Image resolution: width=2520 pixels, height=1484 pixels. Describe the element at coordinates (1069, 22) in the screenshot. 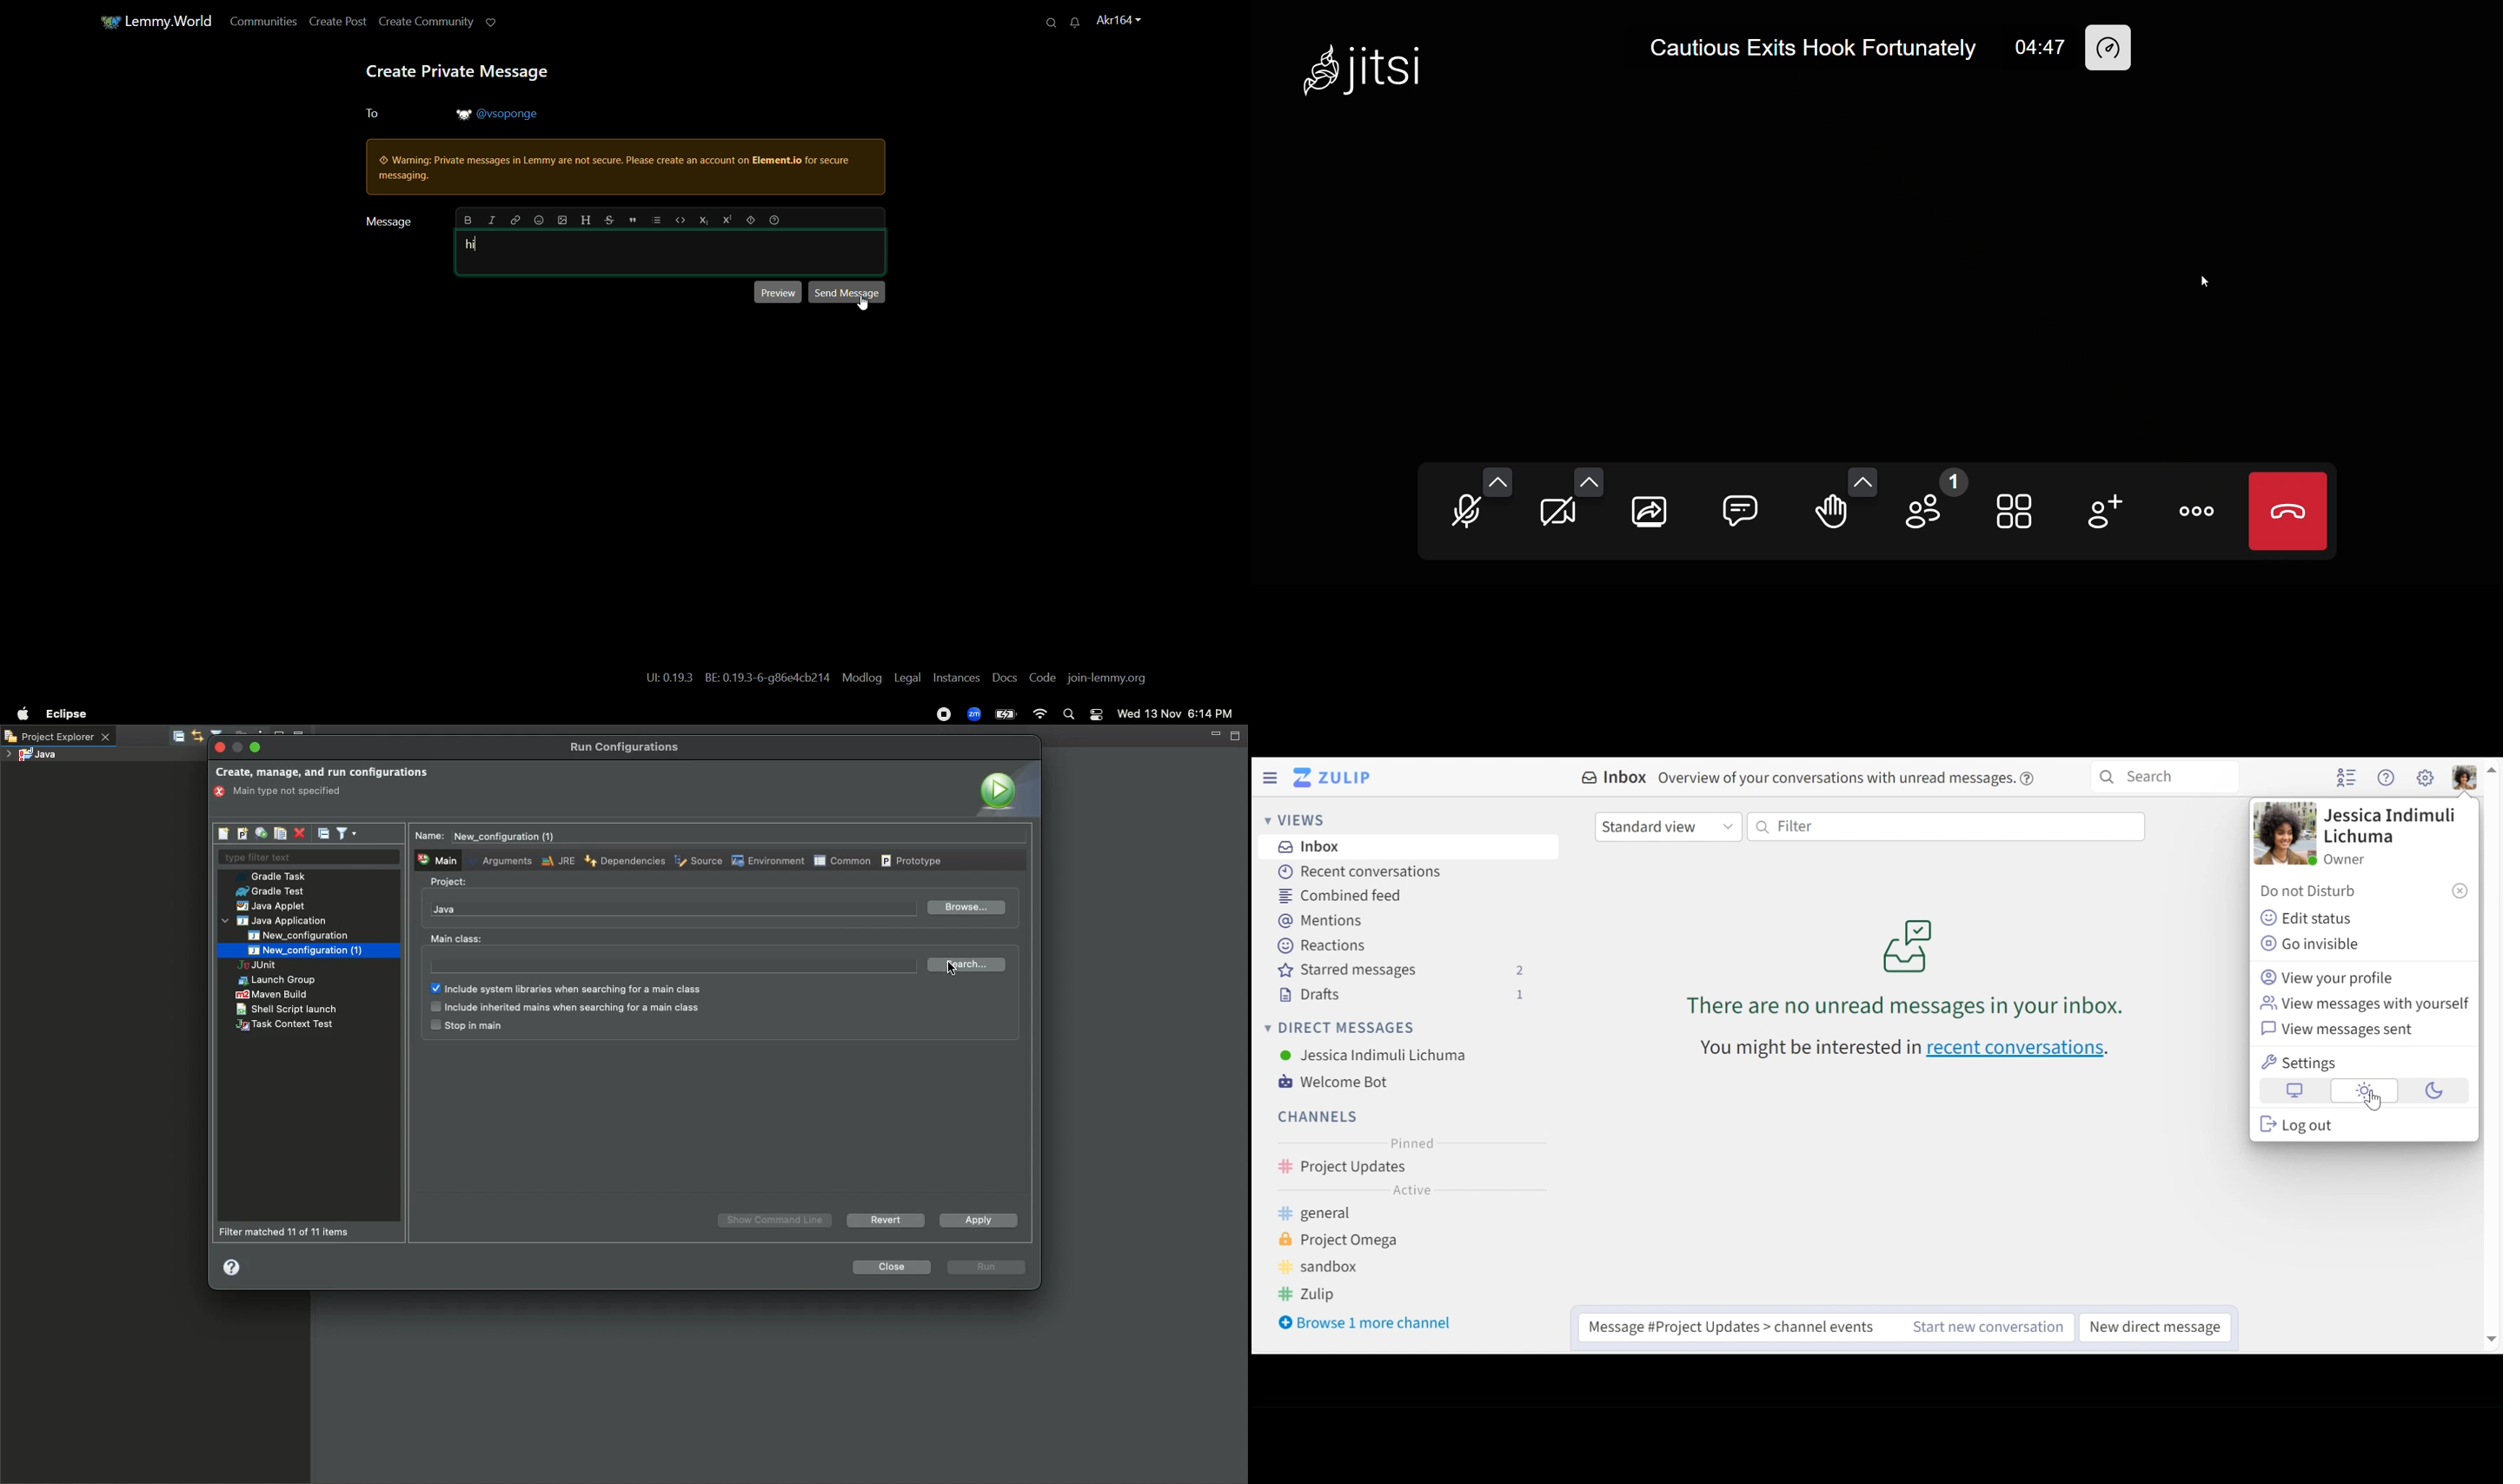

I see `unread messages` at that location.